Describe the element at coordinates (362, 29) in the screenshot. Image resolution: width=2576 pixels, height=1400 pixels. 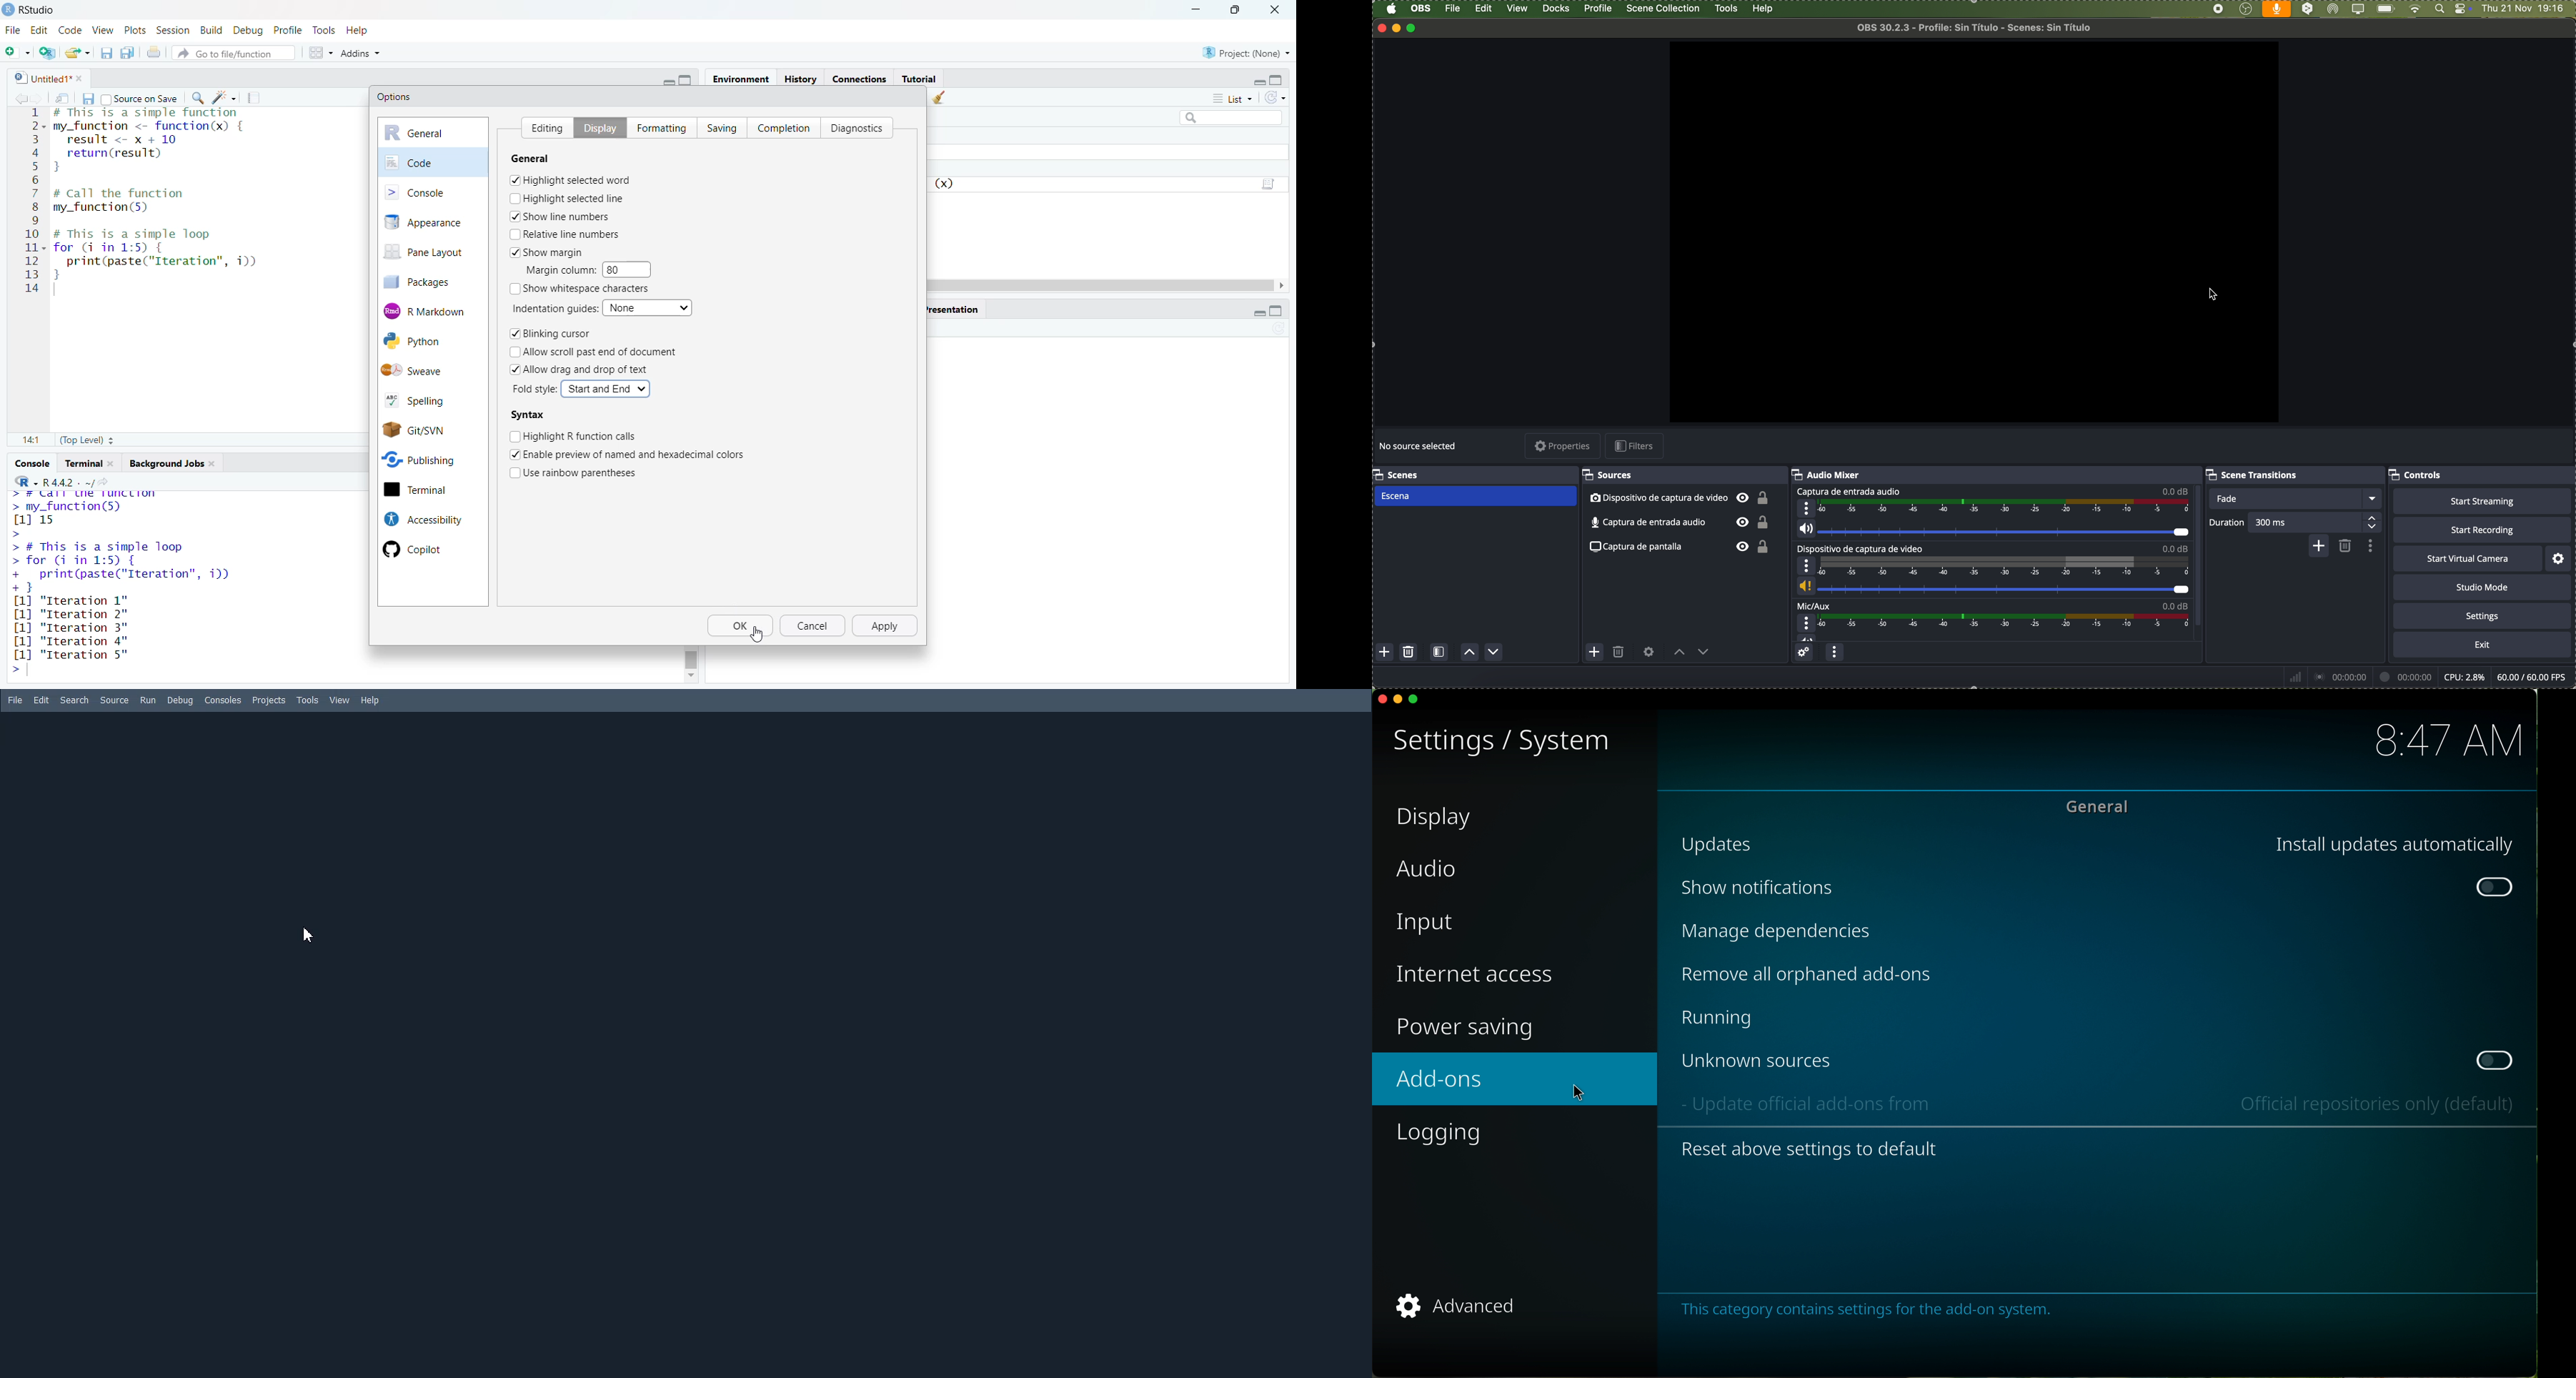
I see `help` at that location.